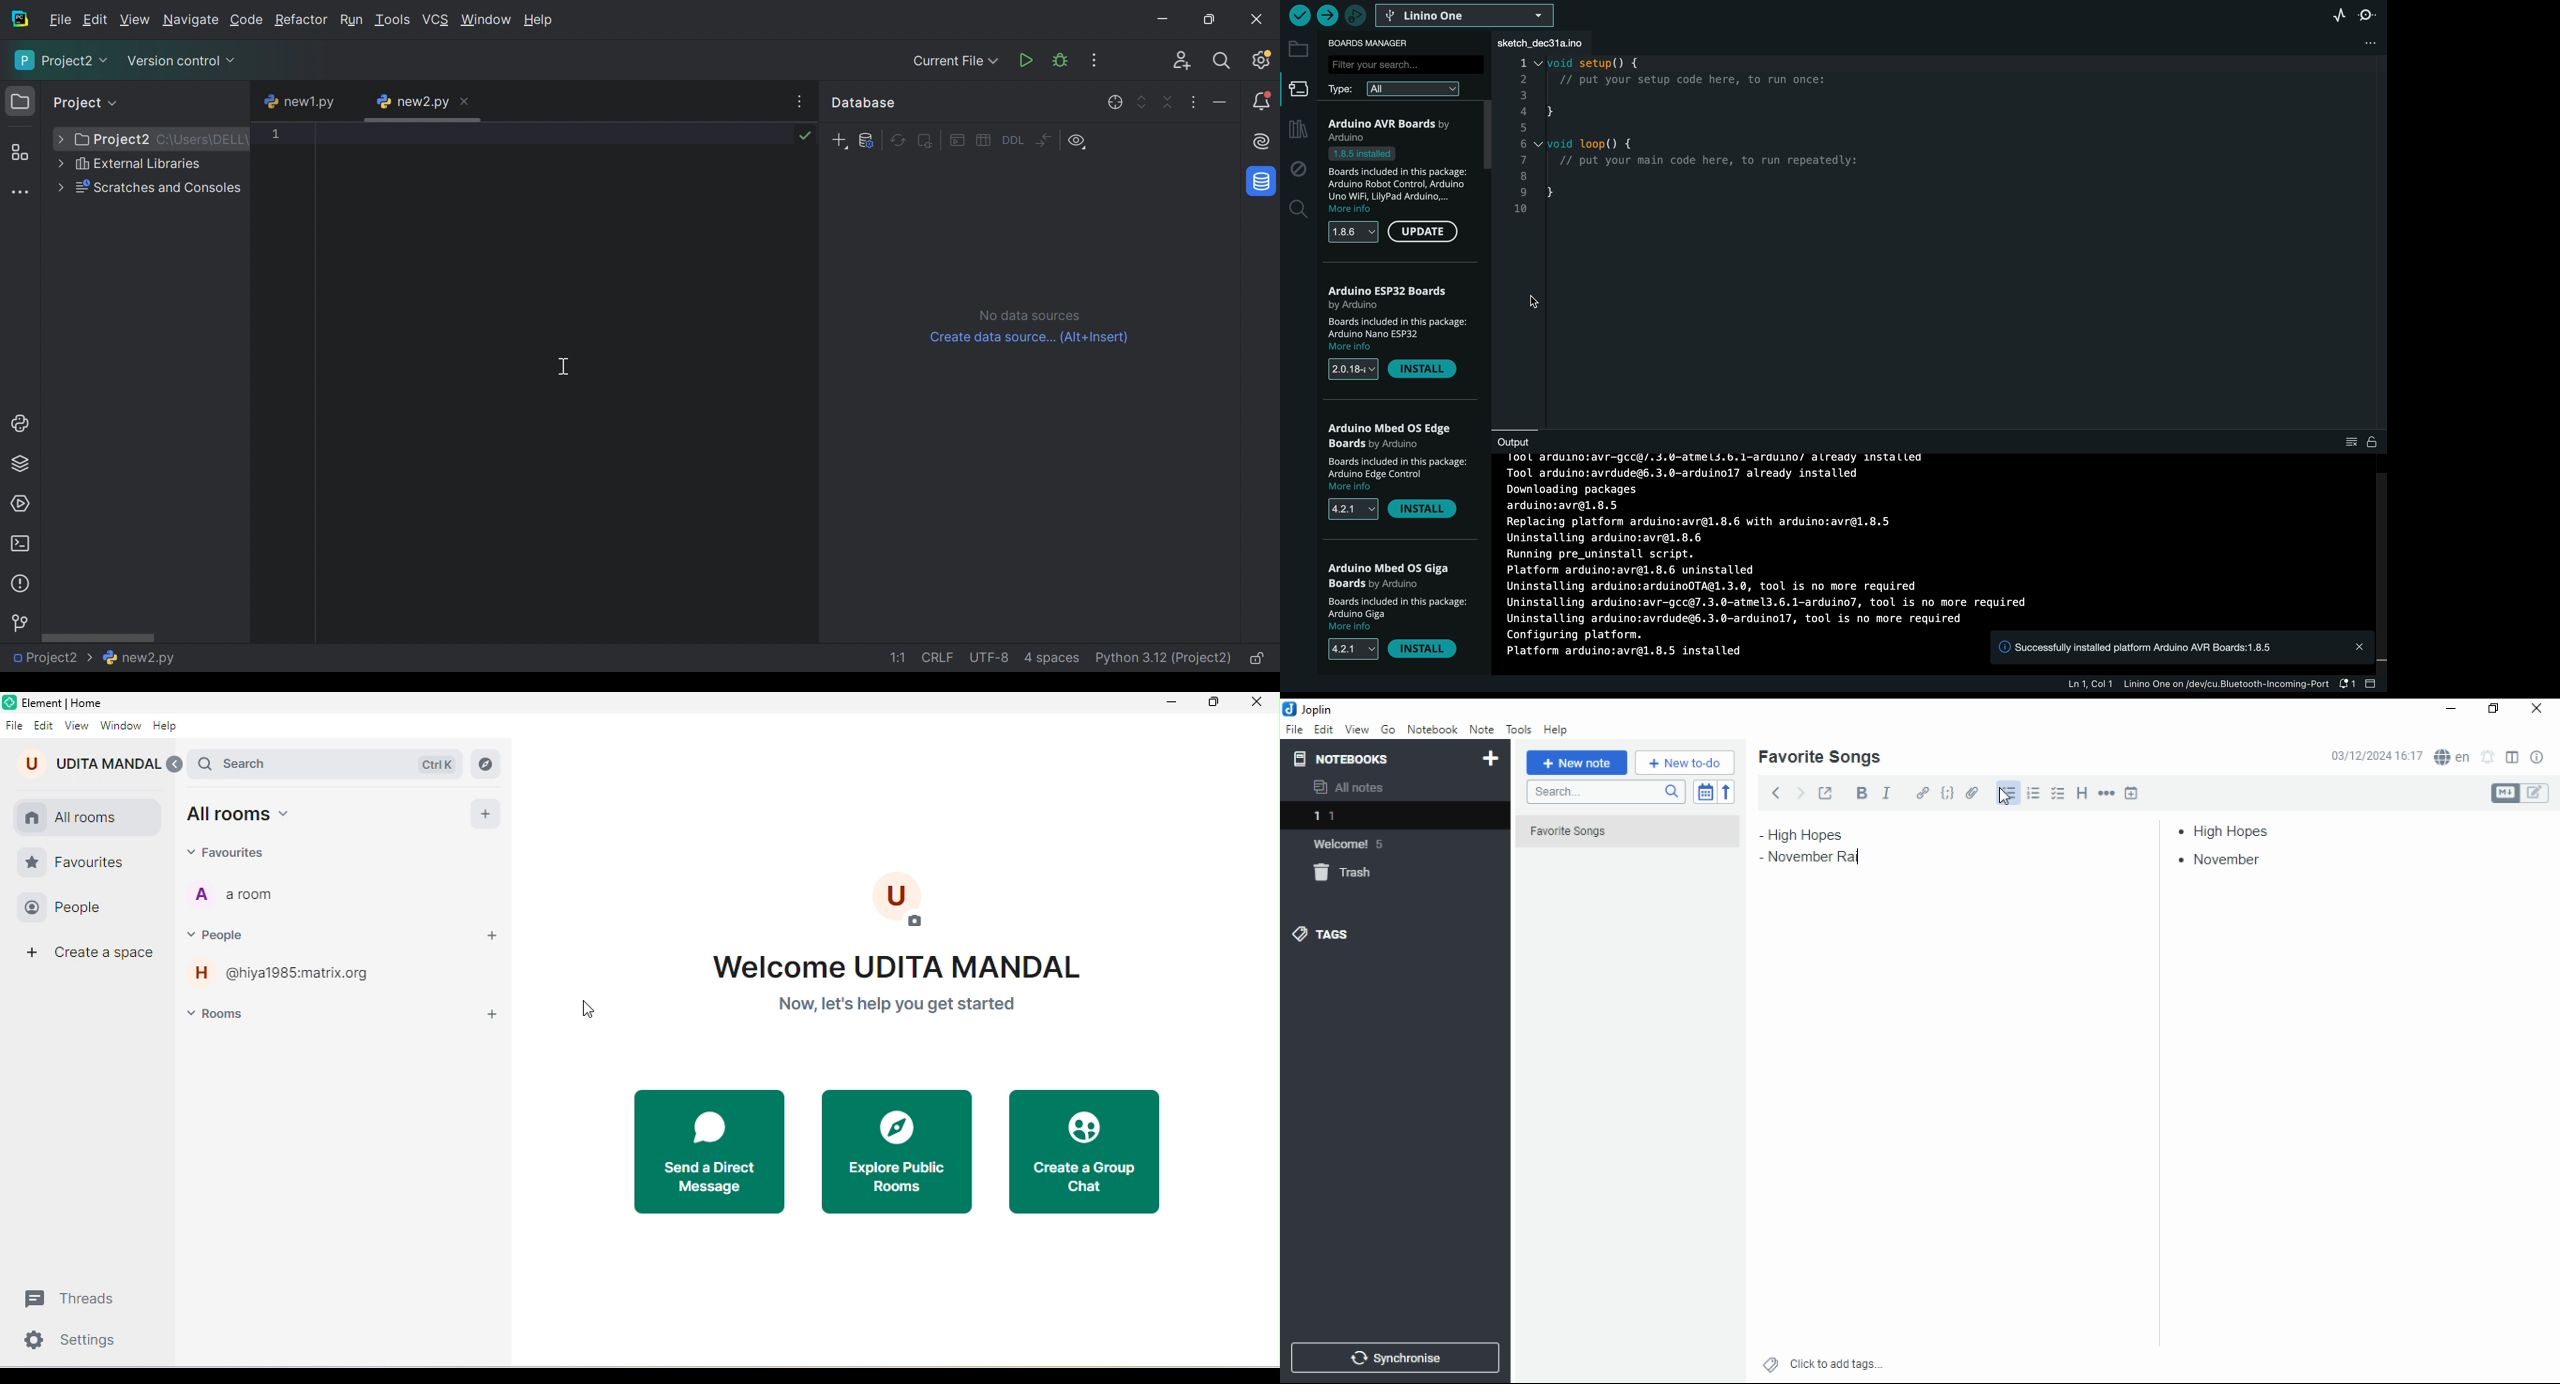  I want to click on folder, so click(1298, 49).